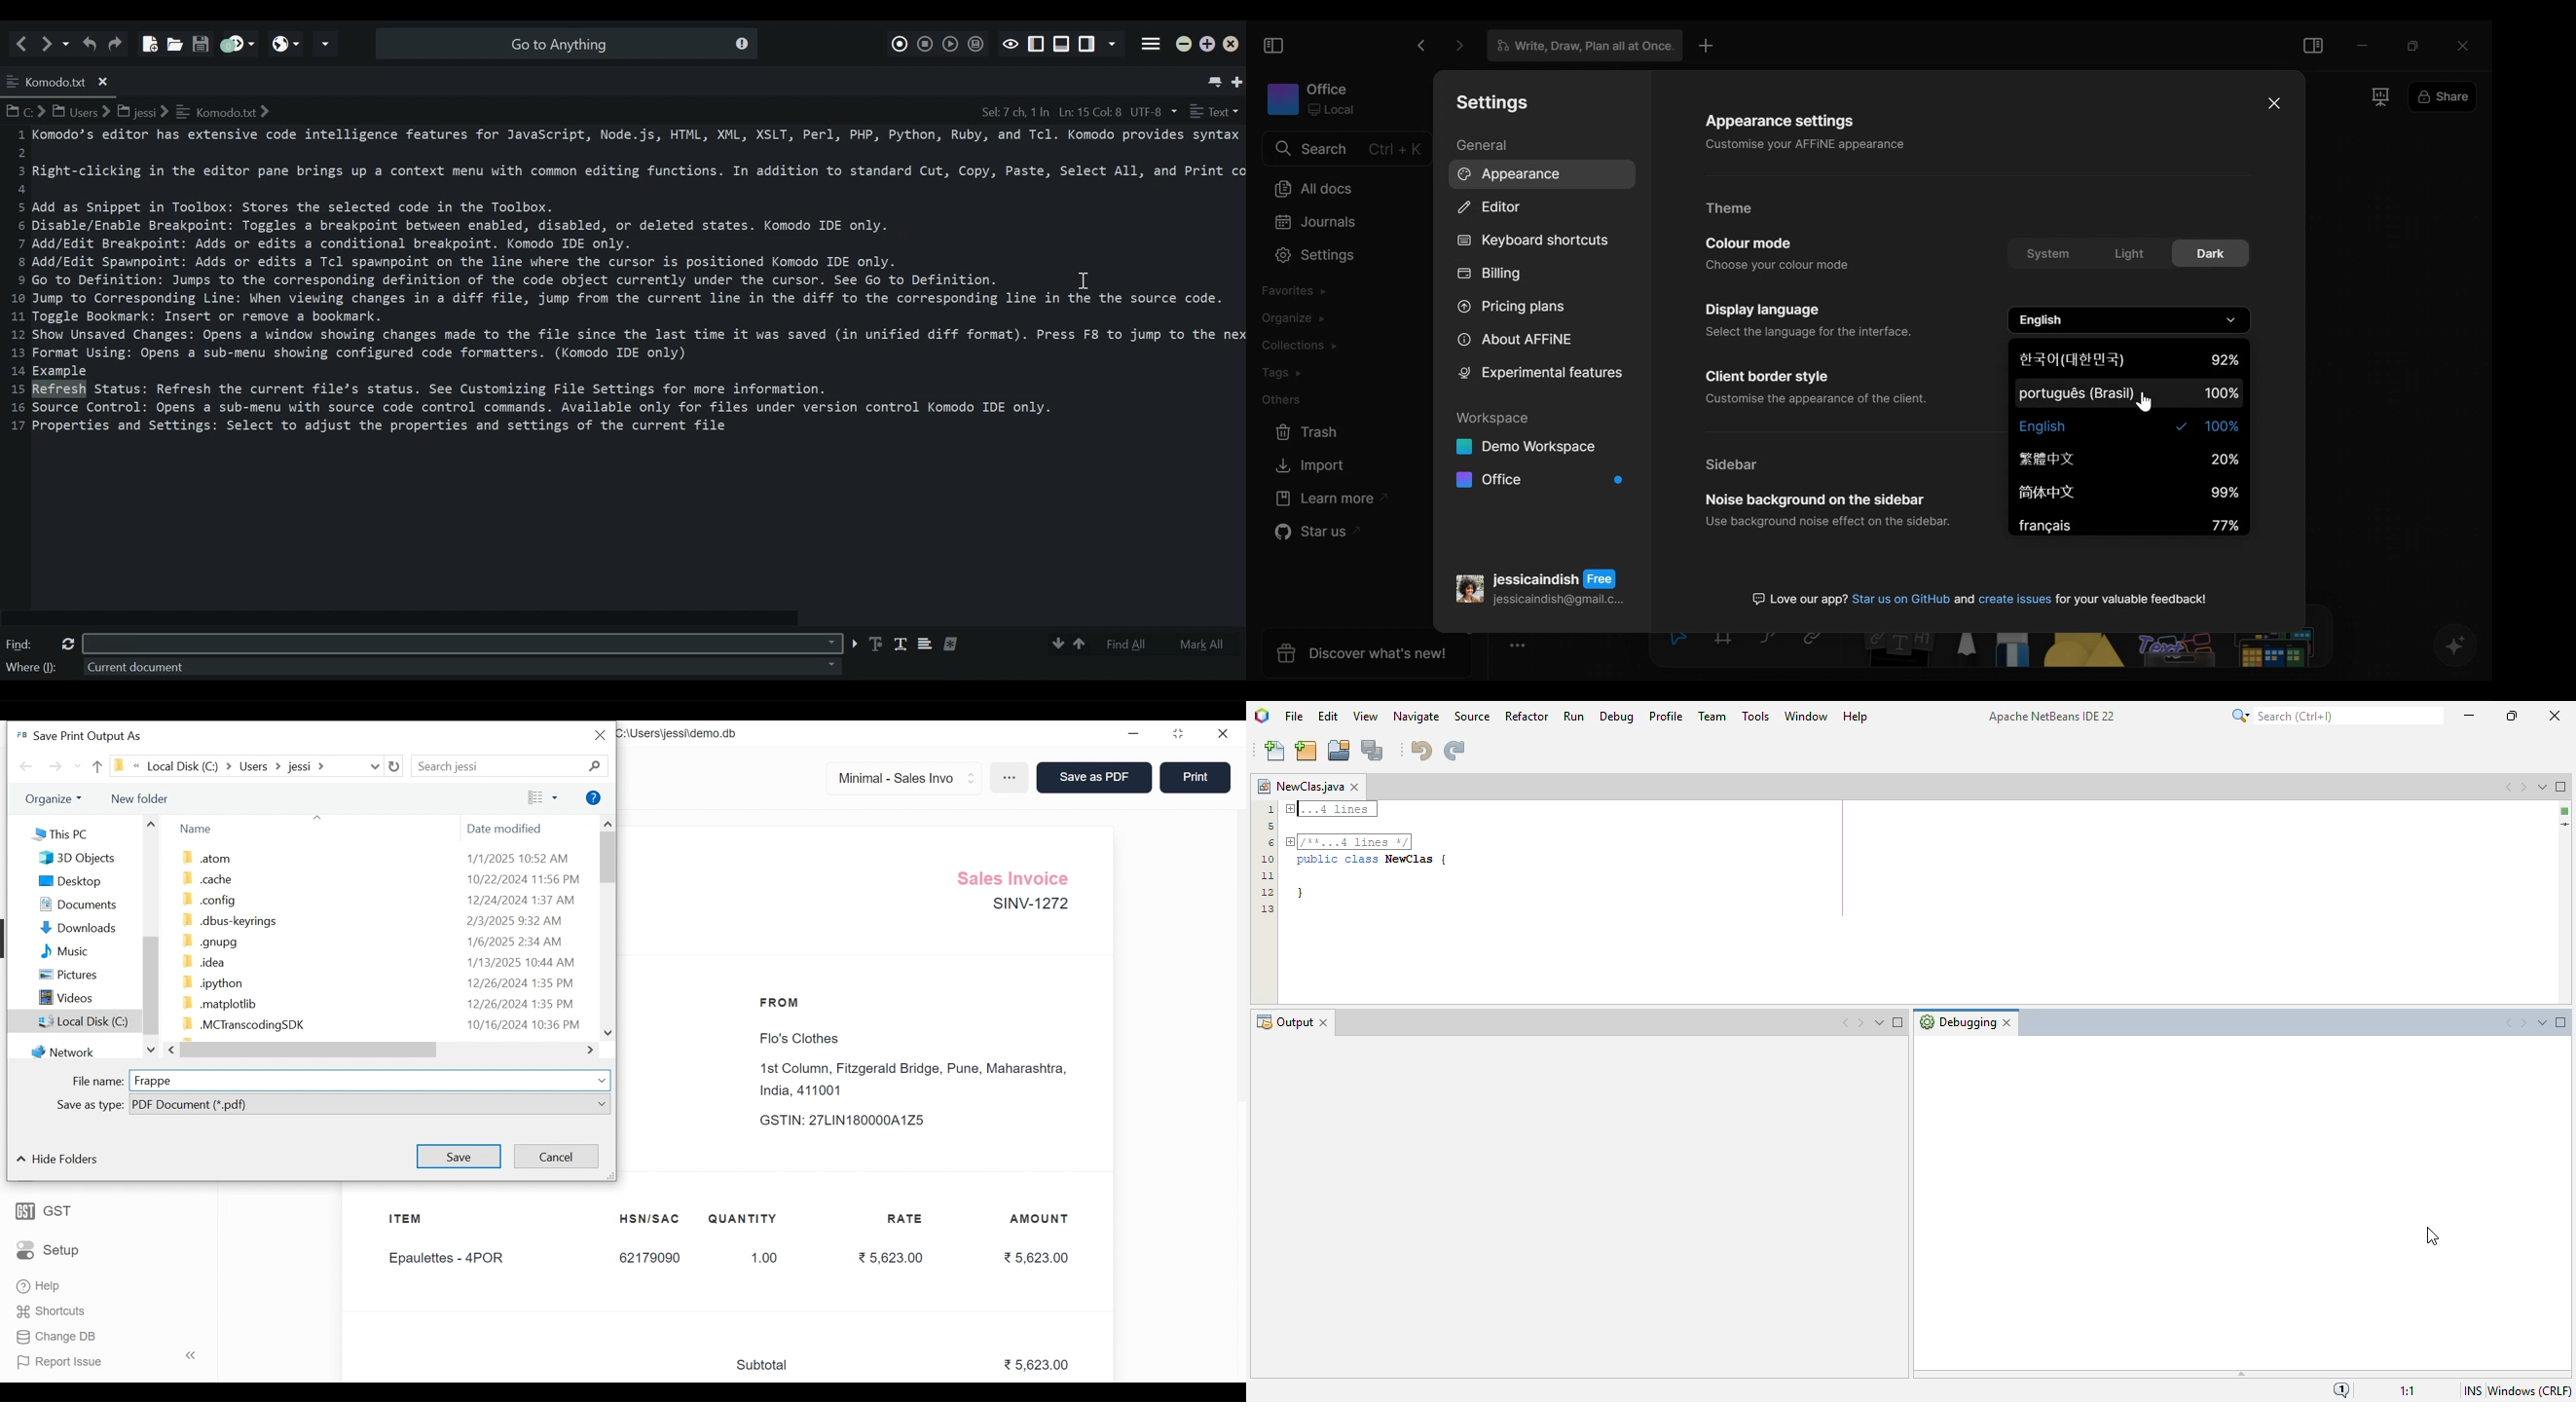  Describe the element at coordinates (768, 1366) in the screenshot. I see `Subtotal` at that location.